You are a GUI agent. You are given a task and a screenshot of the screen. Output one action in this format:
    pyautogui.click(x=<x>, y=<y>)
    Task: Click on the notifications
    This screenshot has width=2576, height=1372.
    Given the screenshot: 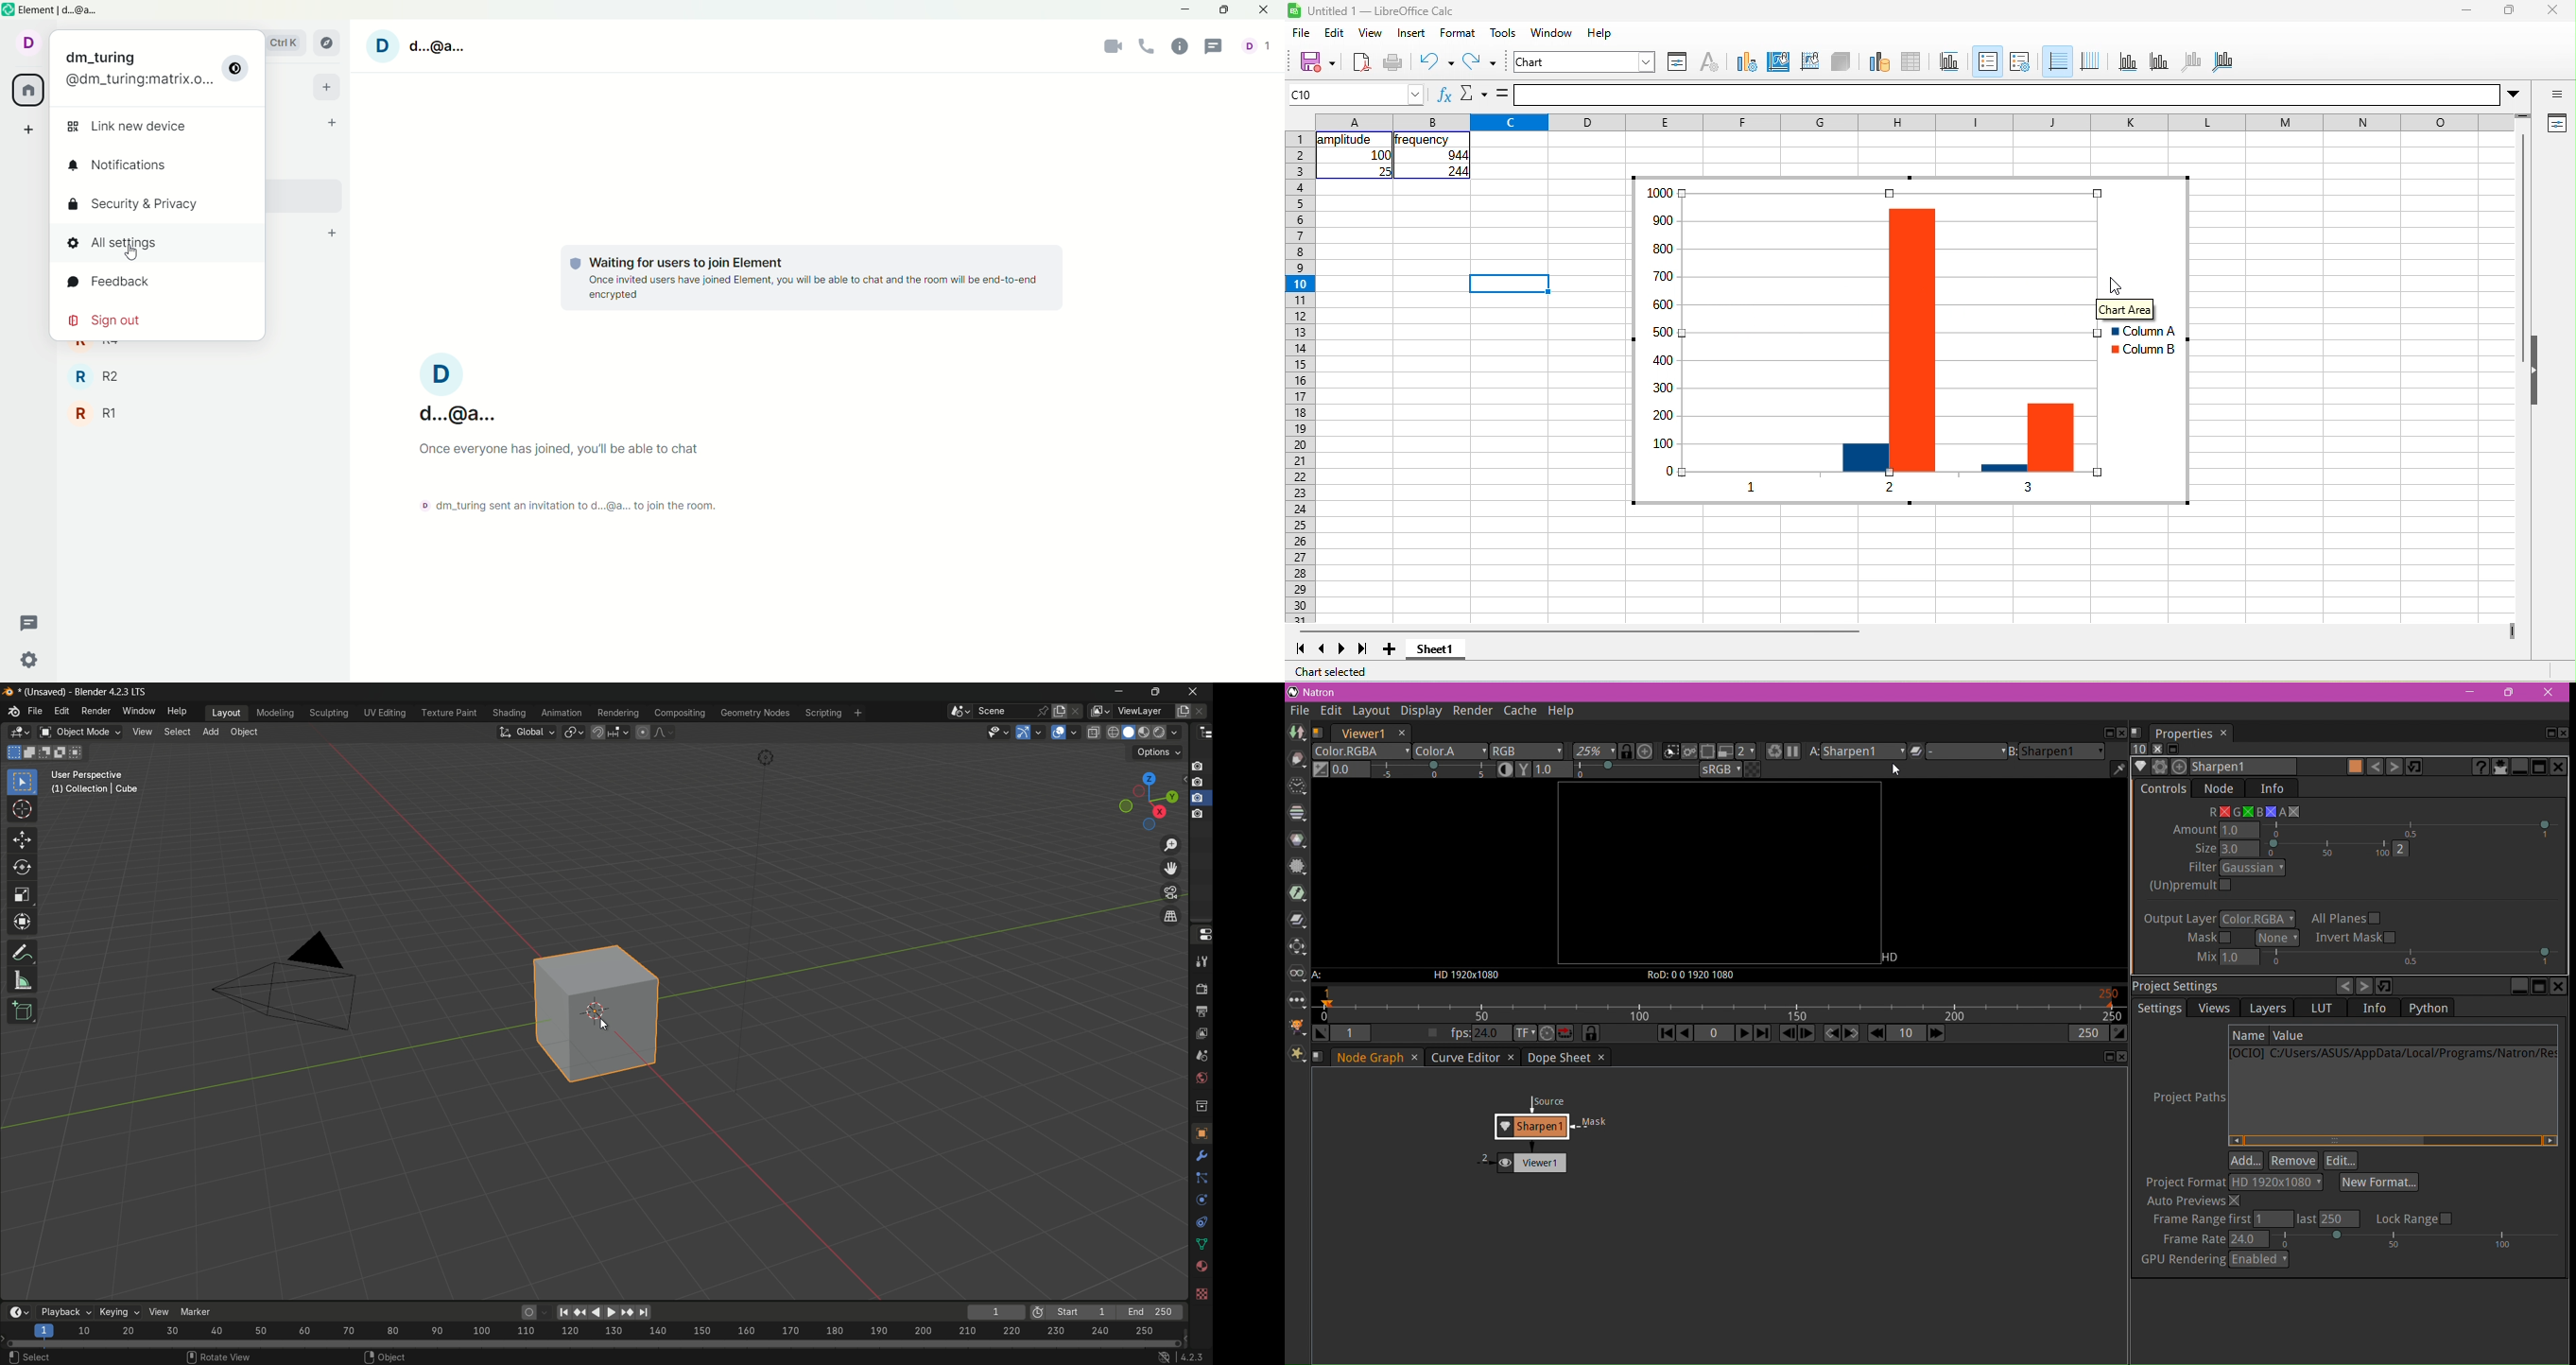 What is the action you would take?
    pyautogui.click(x=125, y=167)
    